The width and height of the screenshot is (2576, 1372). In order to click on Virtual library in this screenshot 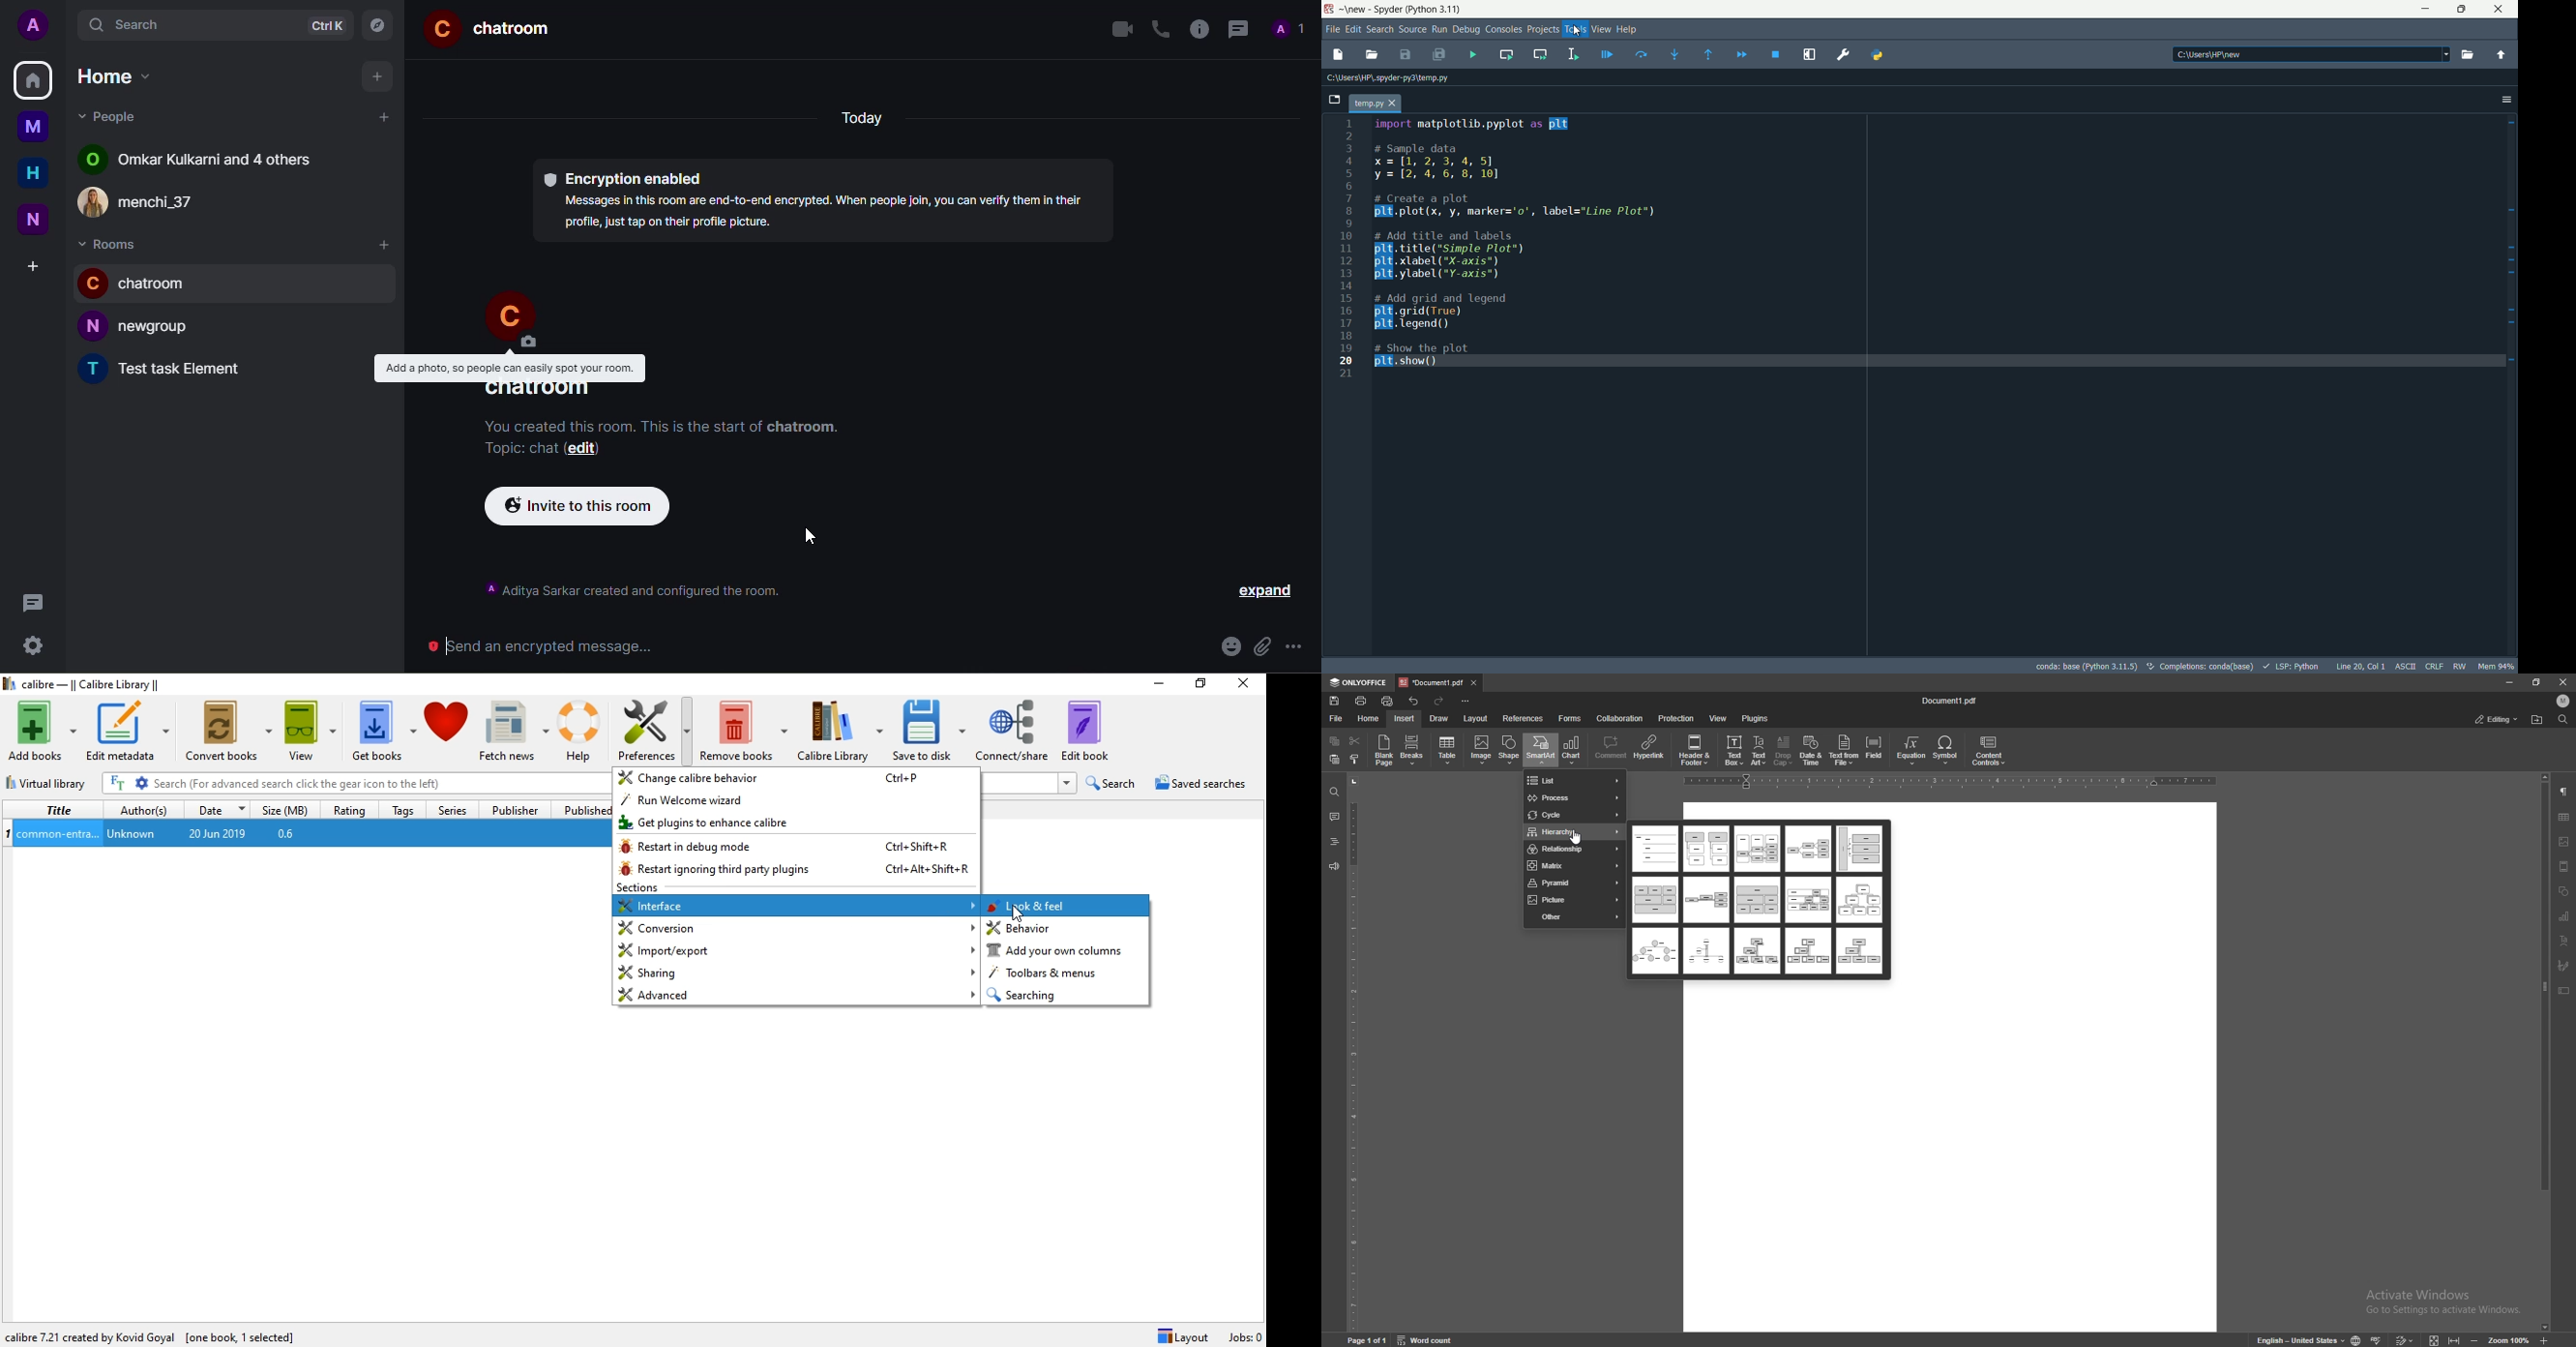, I will do `click(48, 780)`.